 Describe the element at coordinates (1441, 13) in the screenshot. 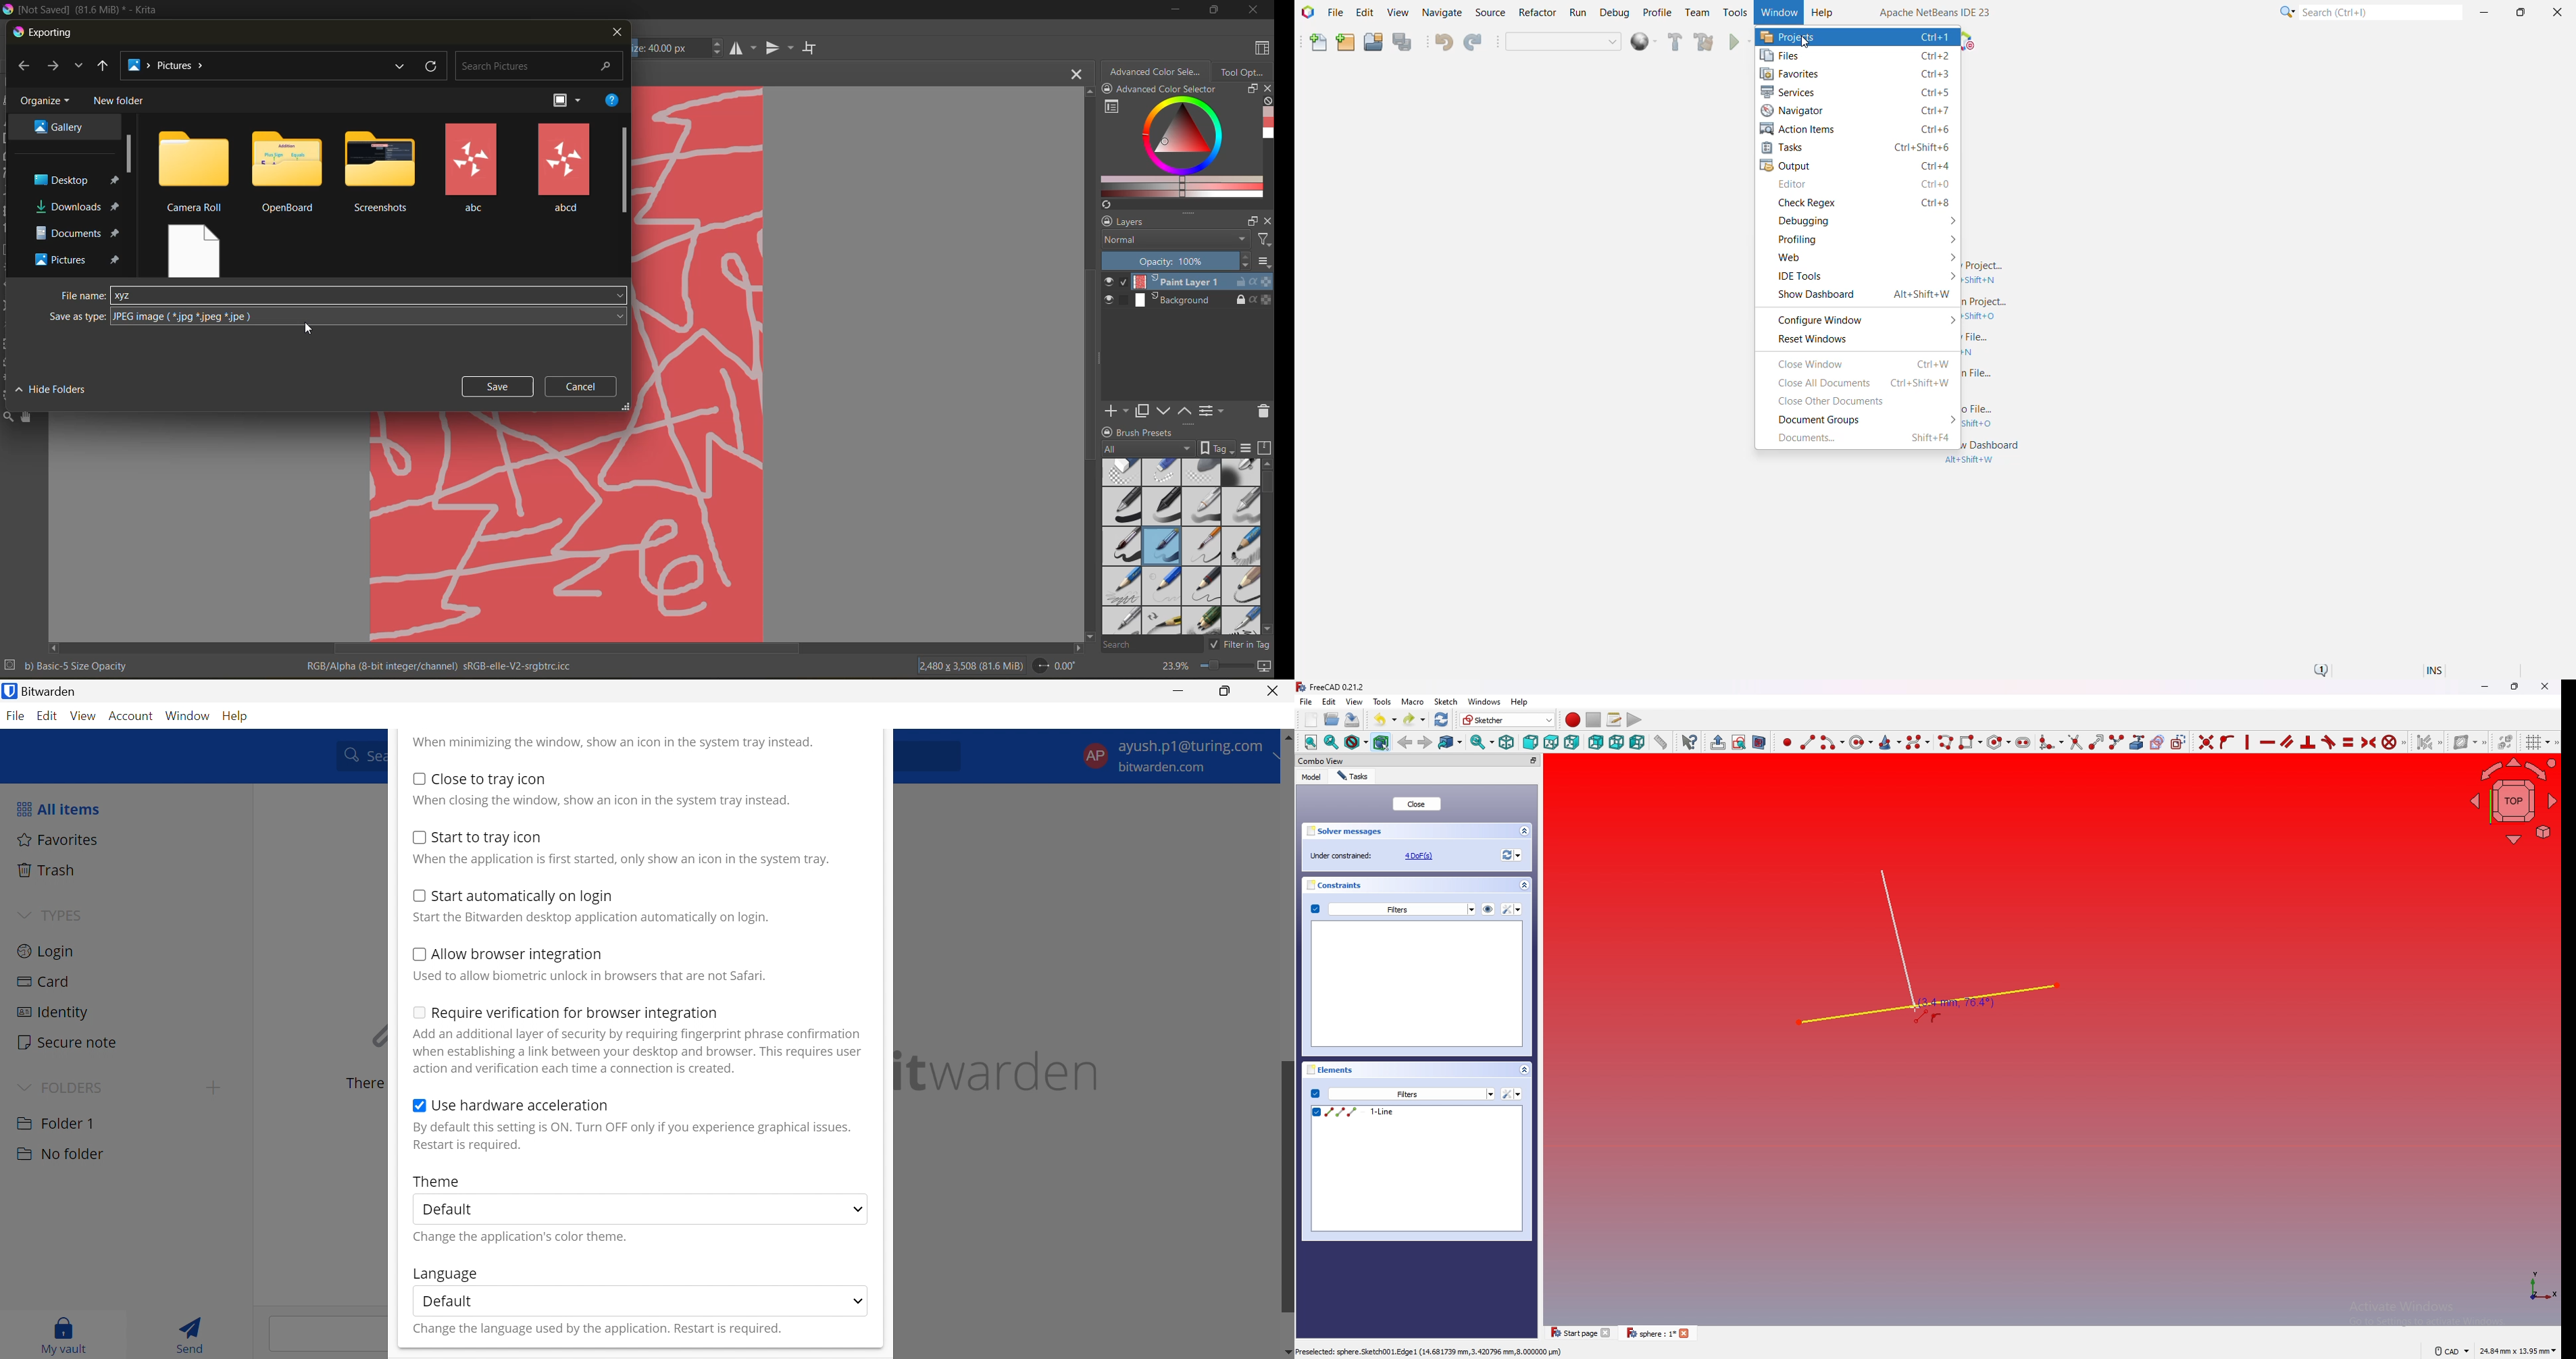

I see `Navigate` at that location.